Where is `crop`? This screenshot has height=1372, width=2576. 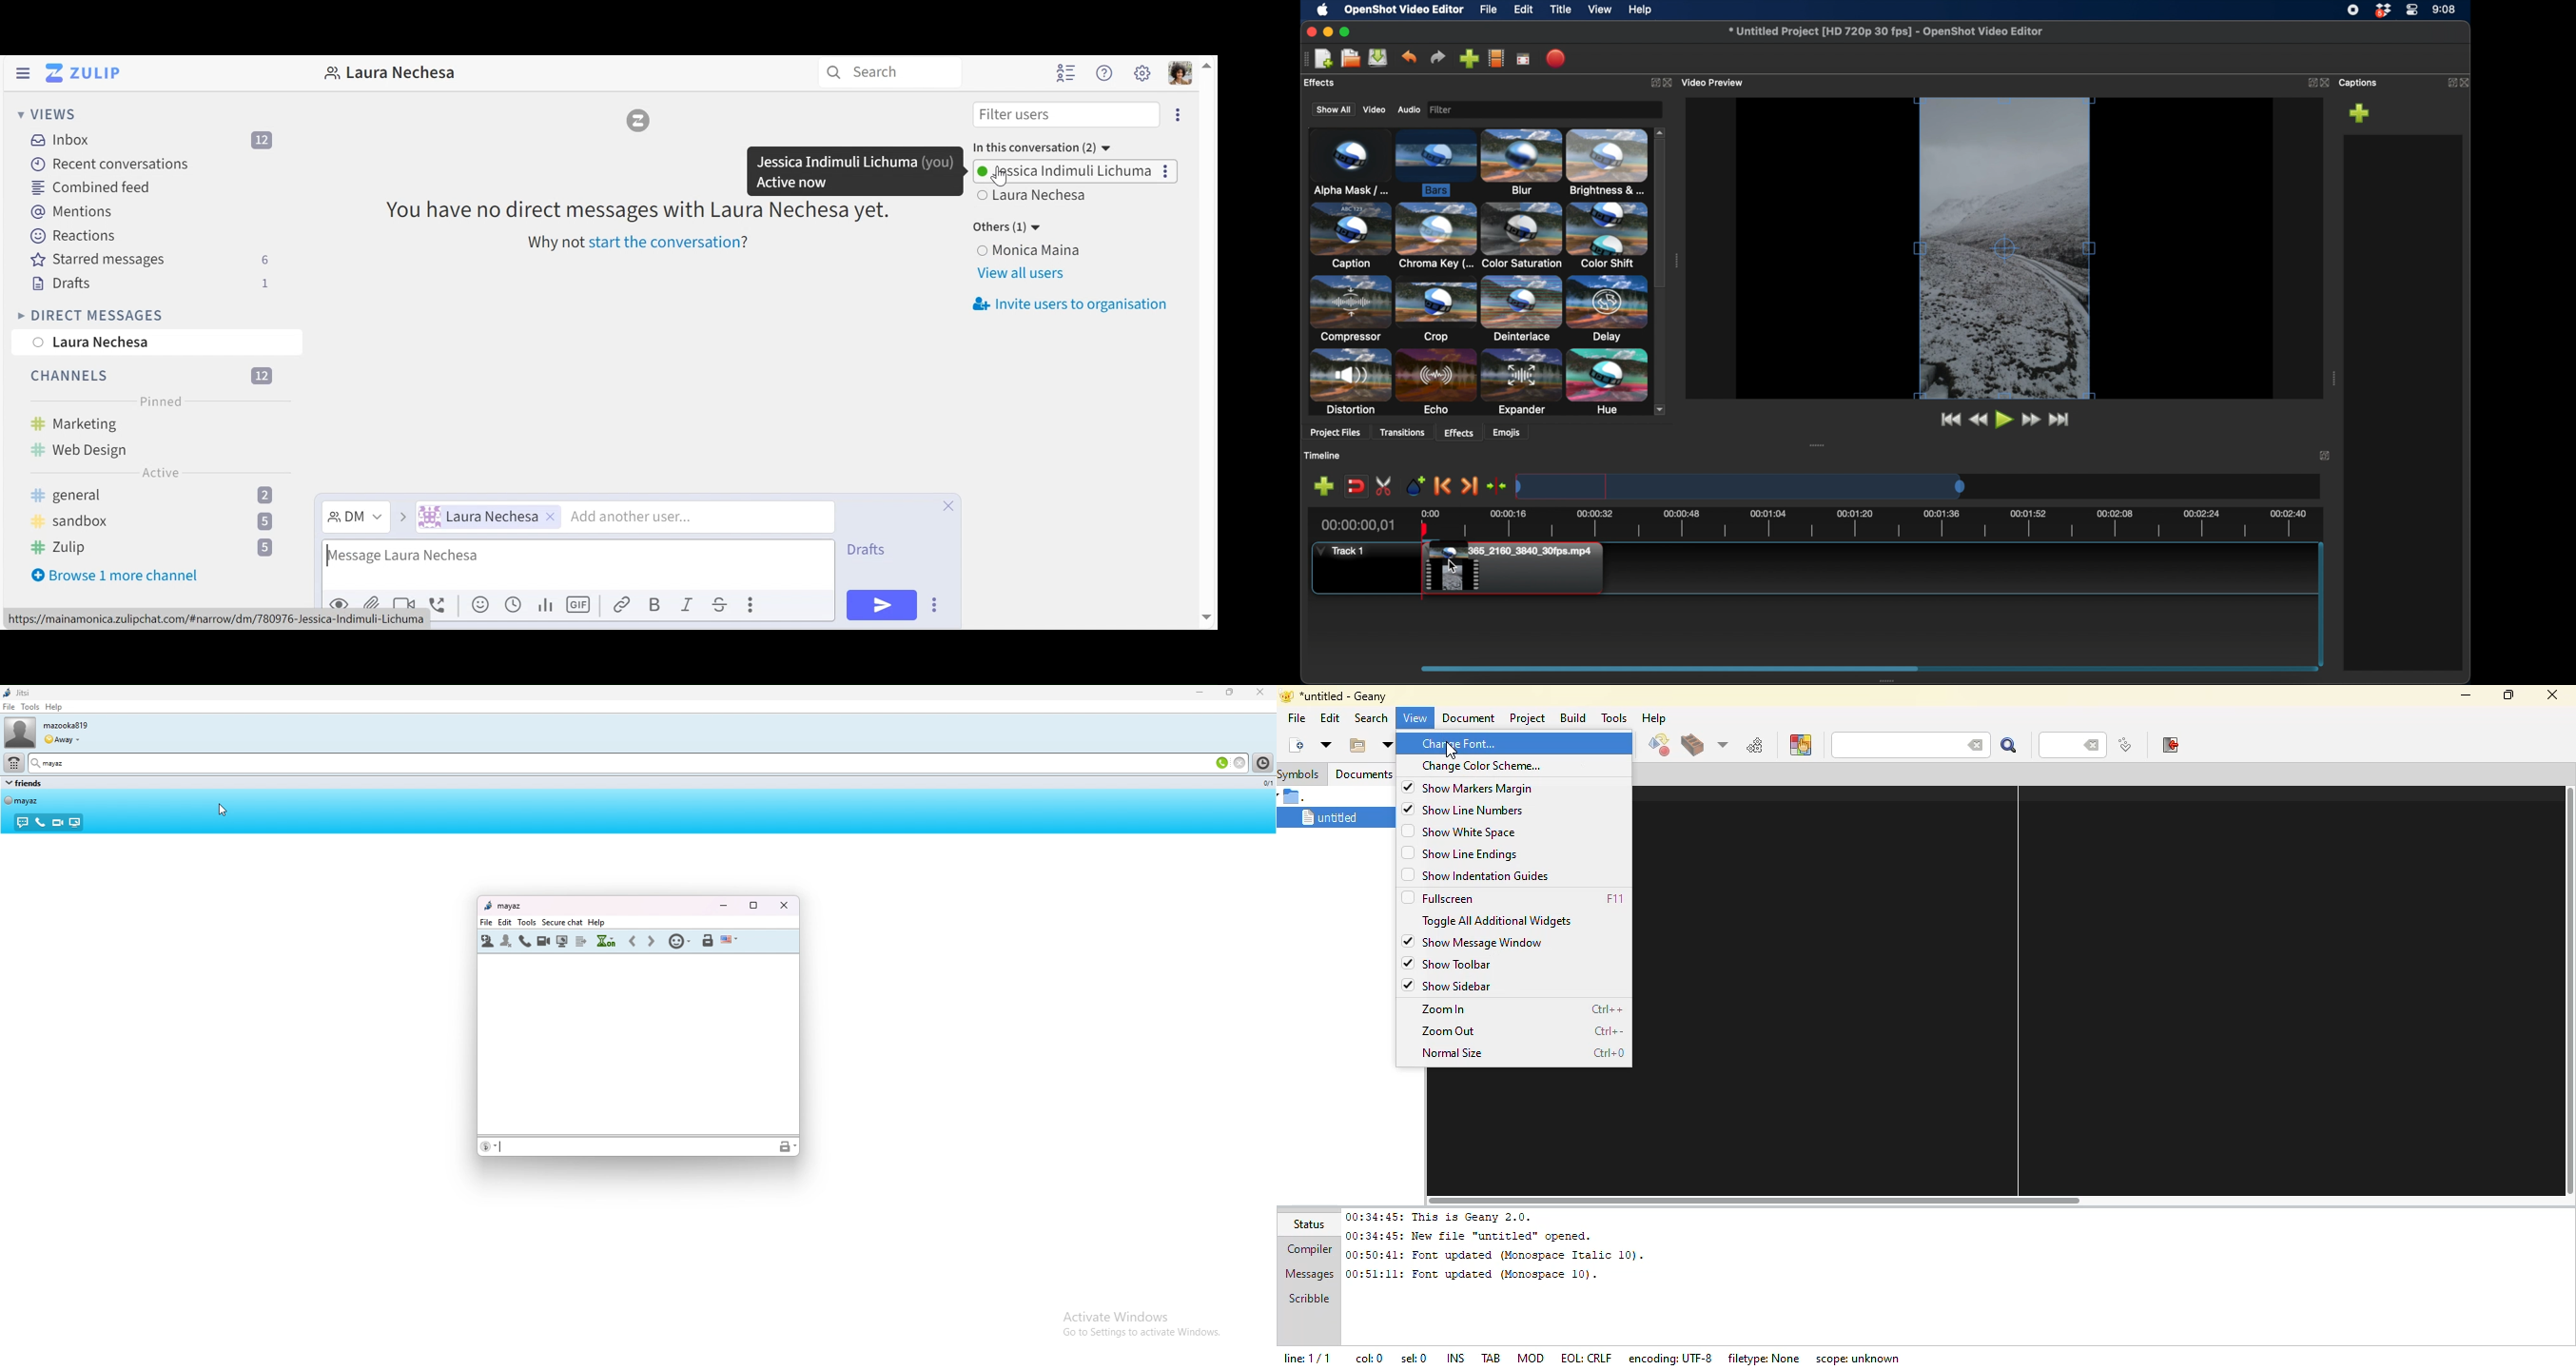 crop is located at coordinates (1436, 310).